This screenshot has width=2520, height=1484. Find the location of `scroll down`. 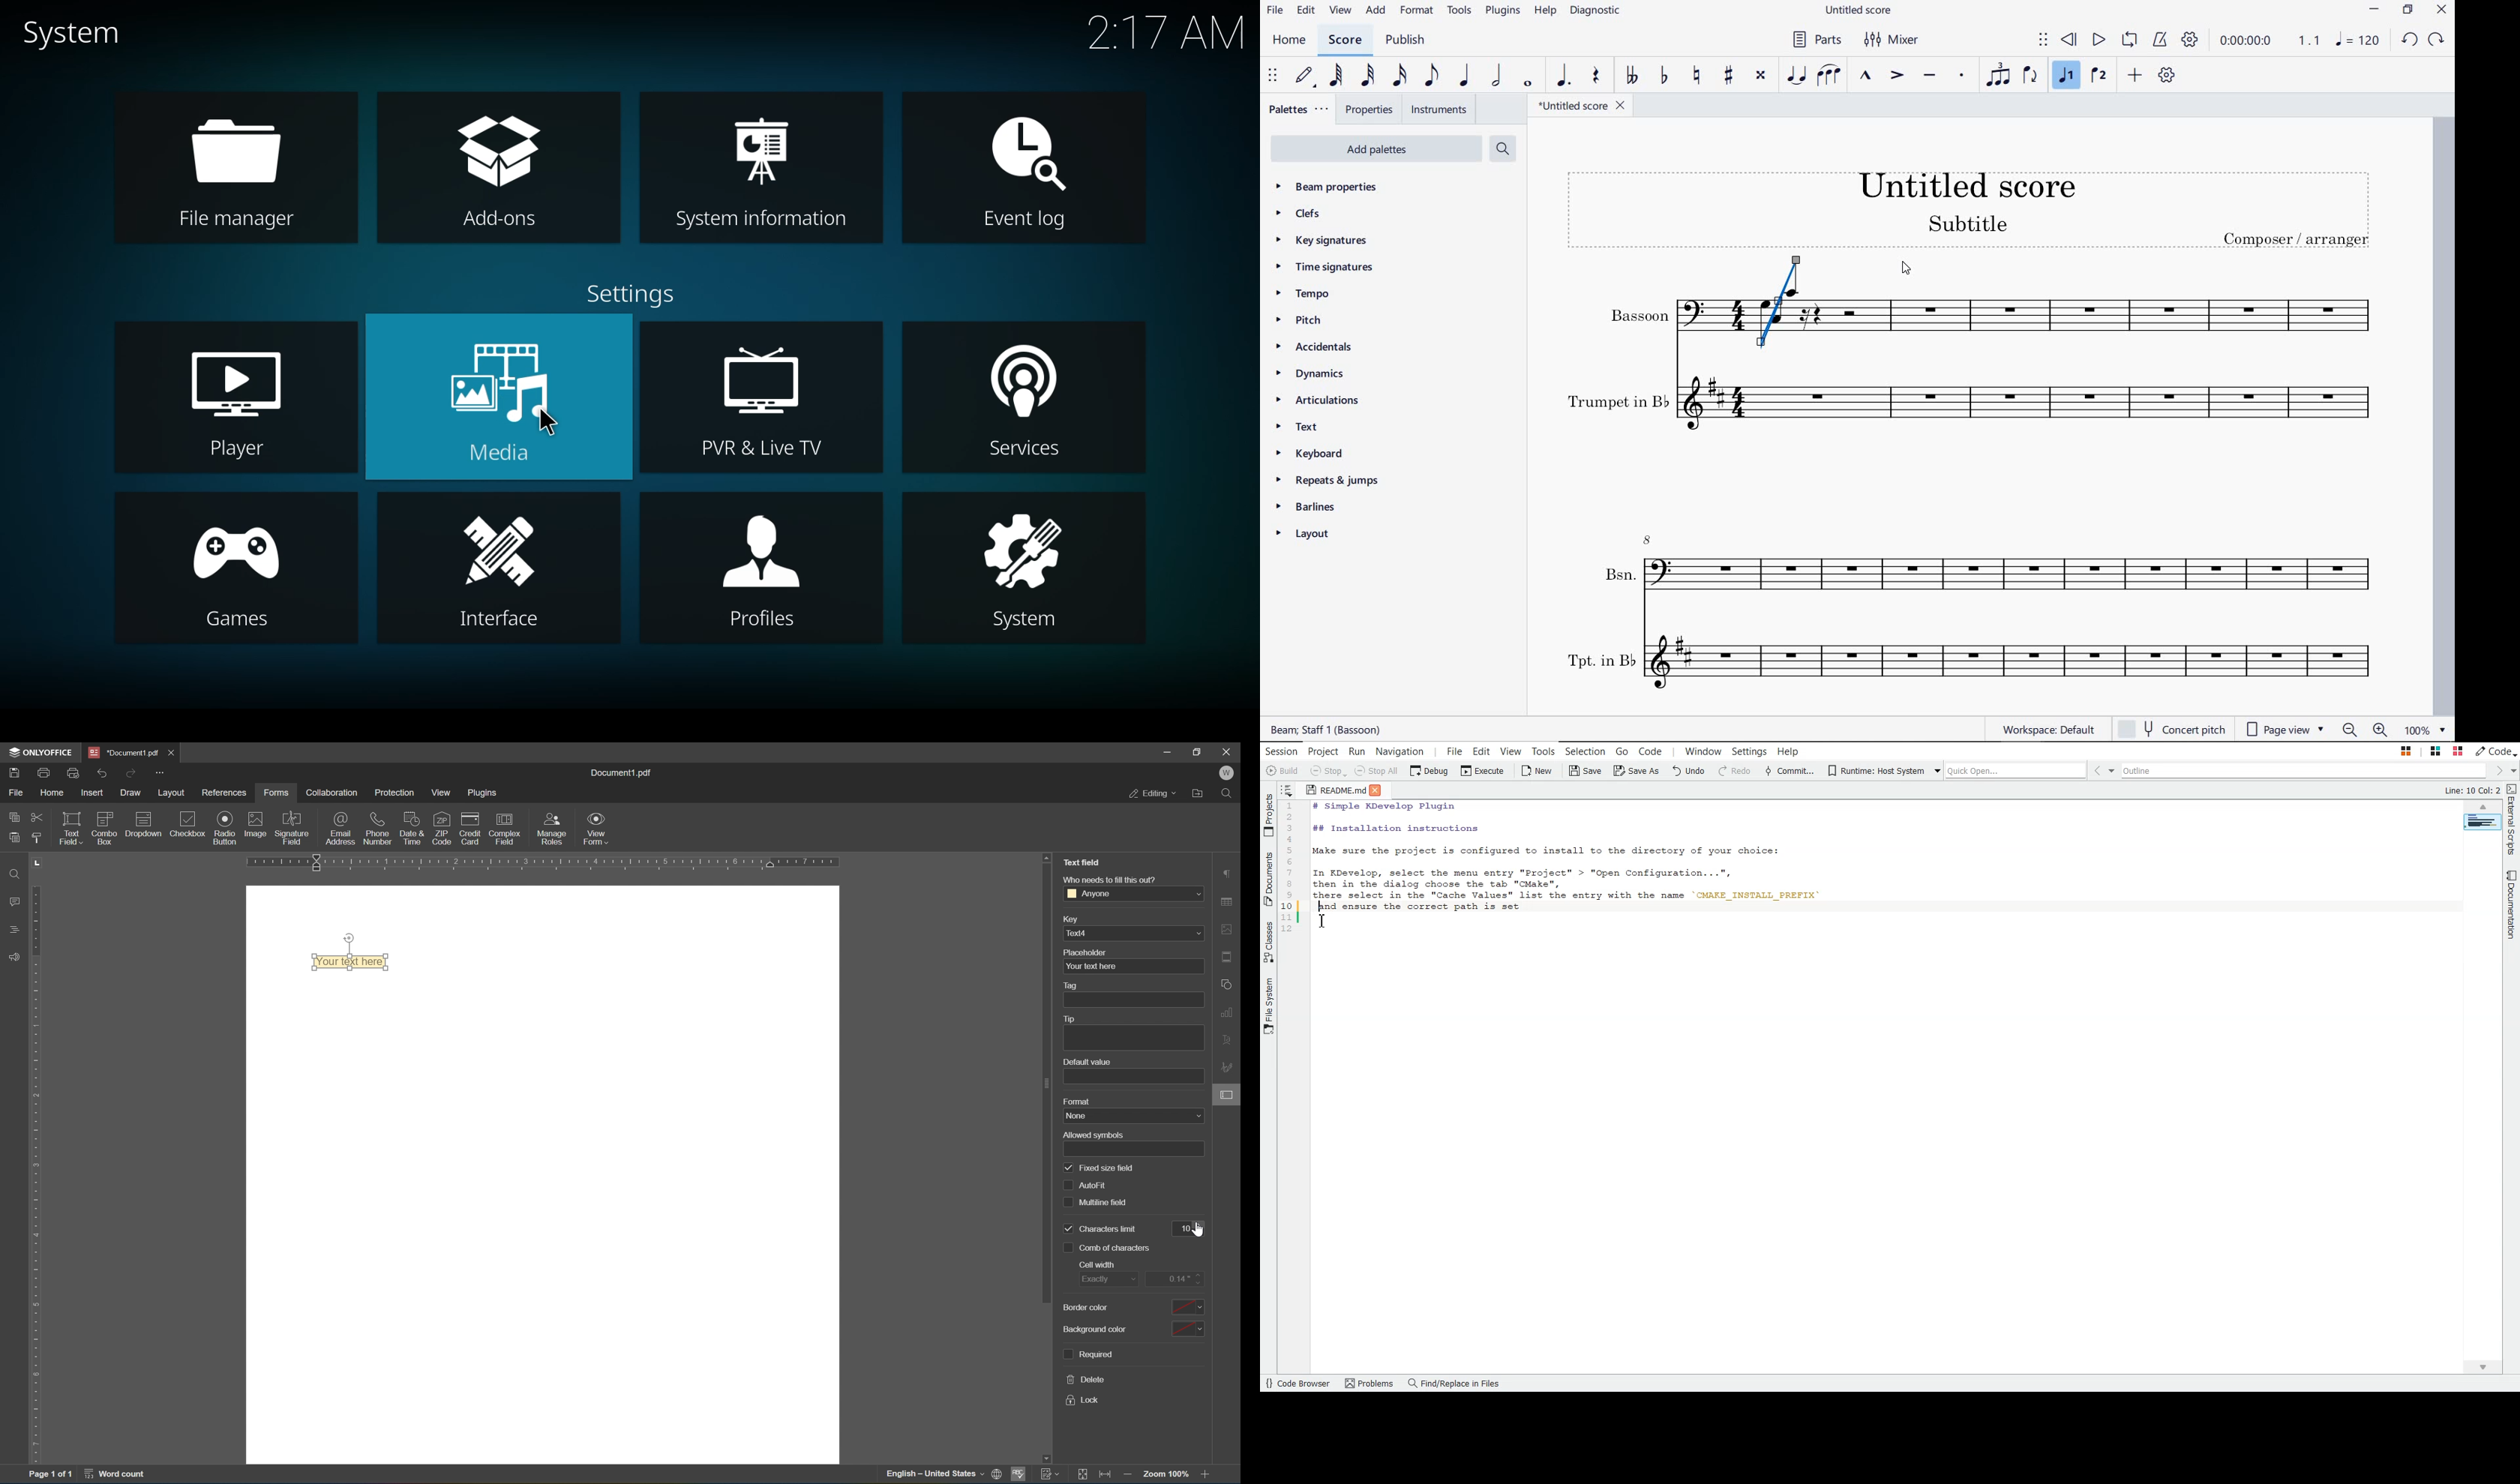

scroll down is located at coordinates (1208, 1457).